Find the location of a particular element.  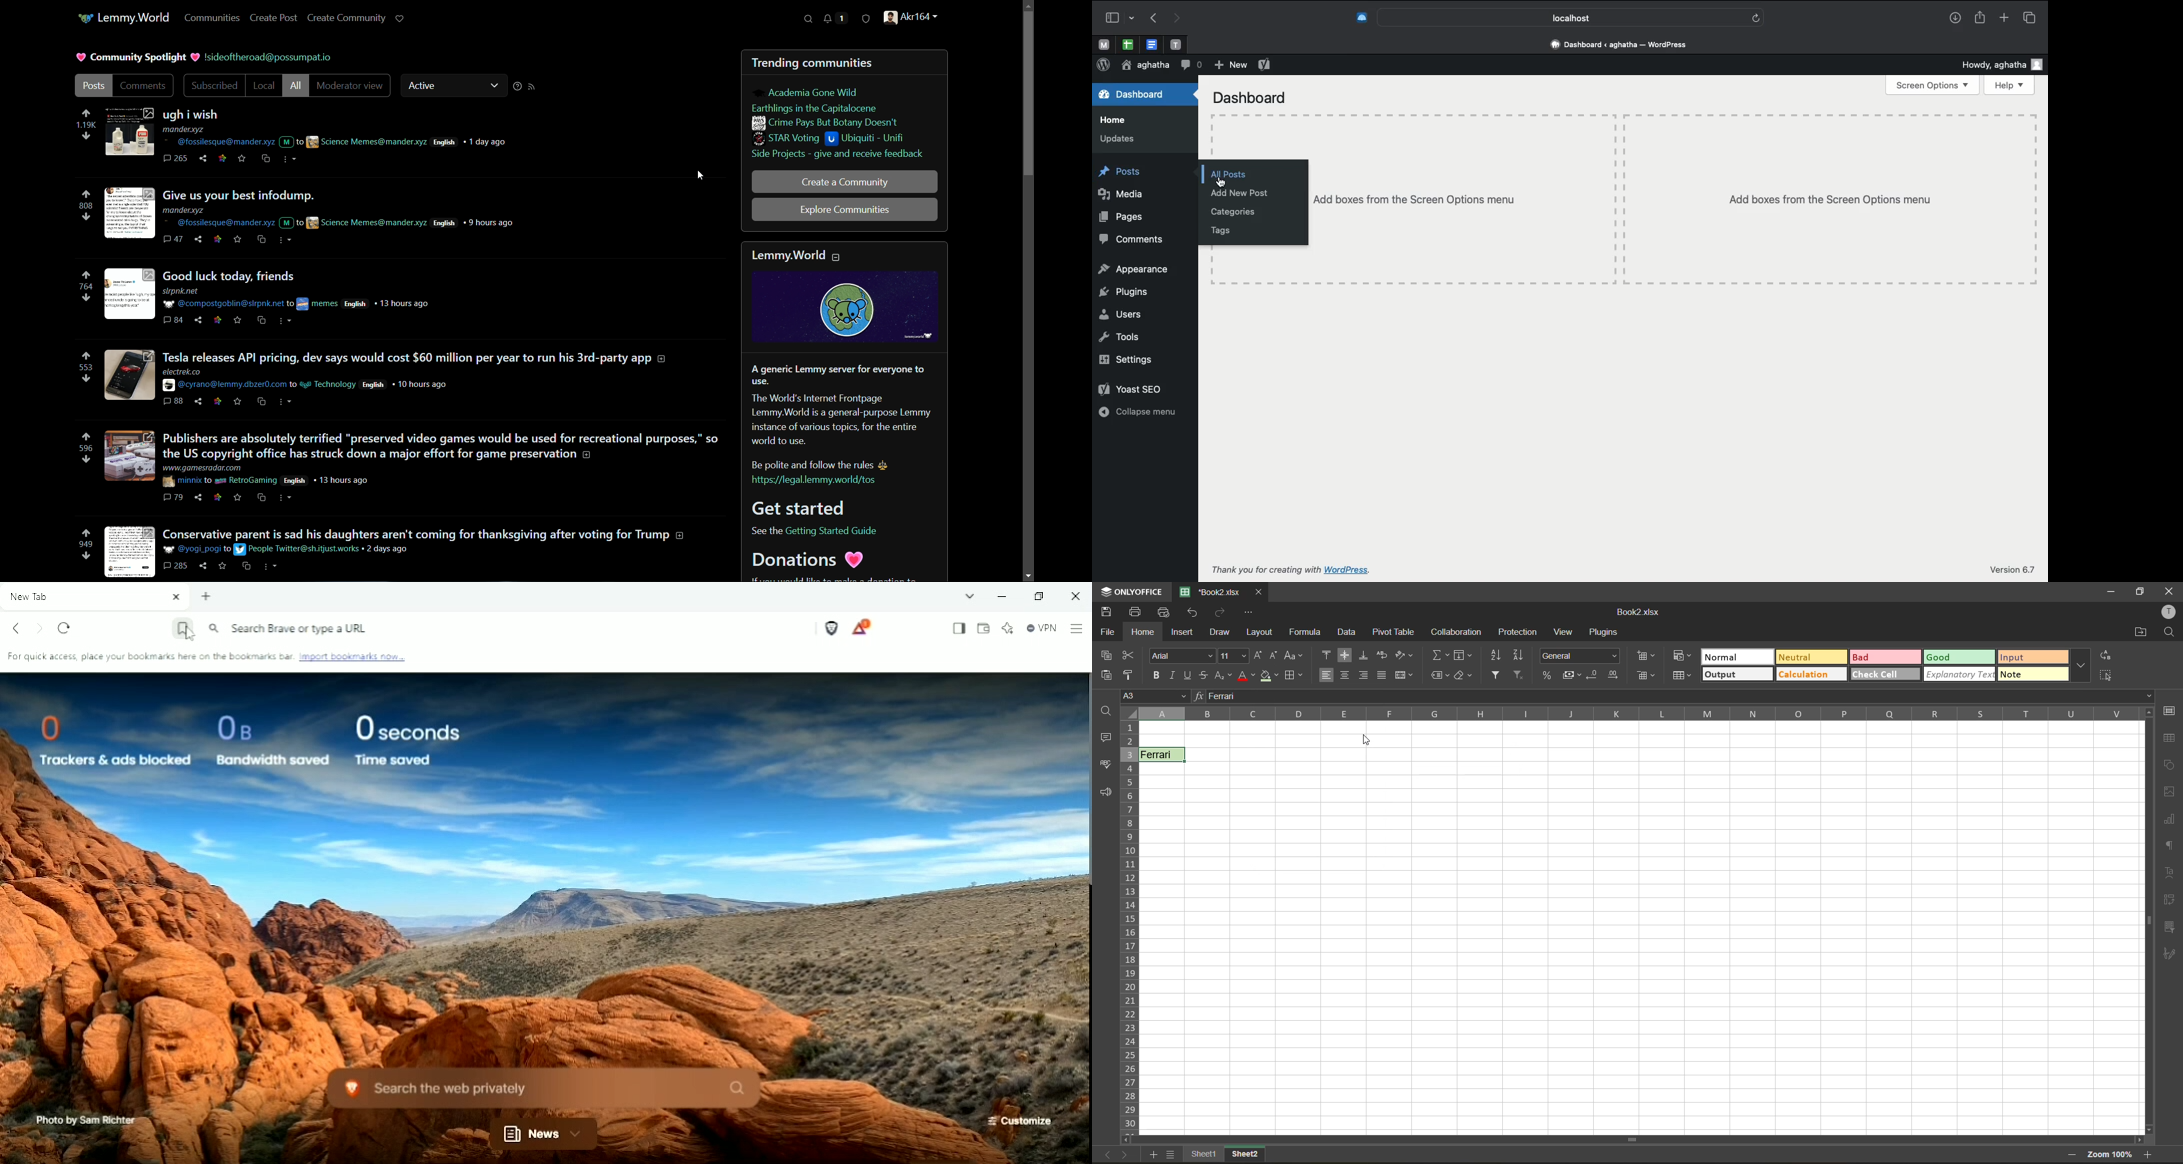

share is located at coordinates (197, 320).